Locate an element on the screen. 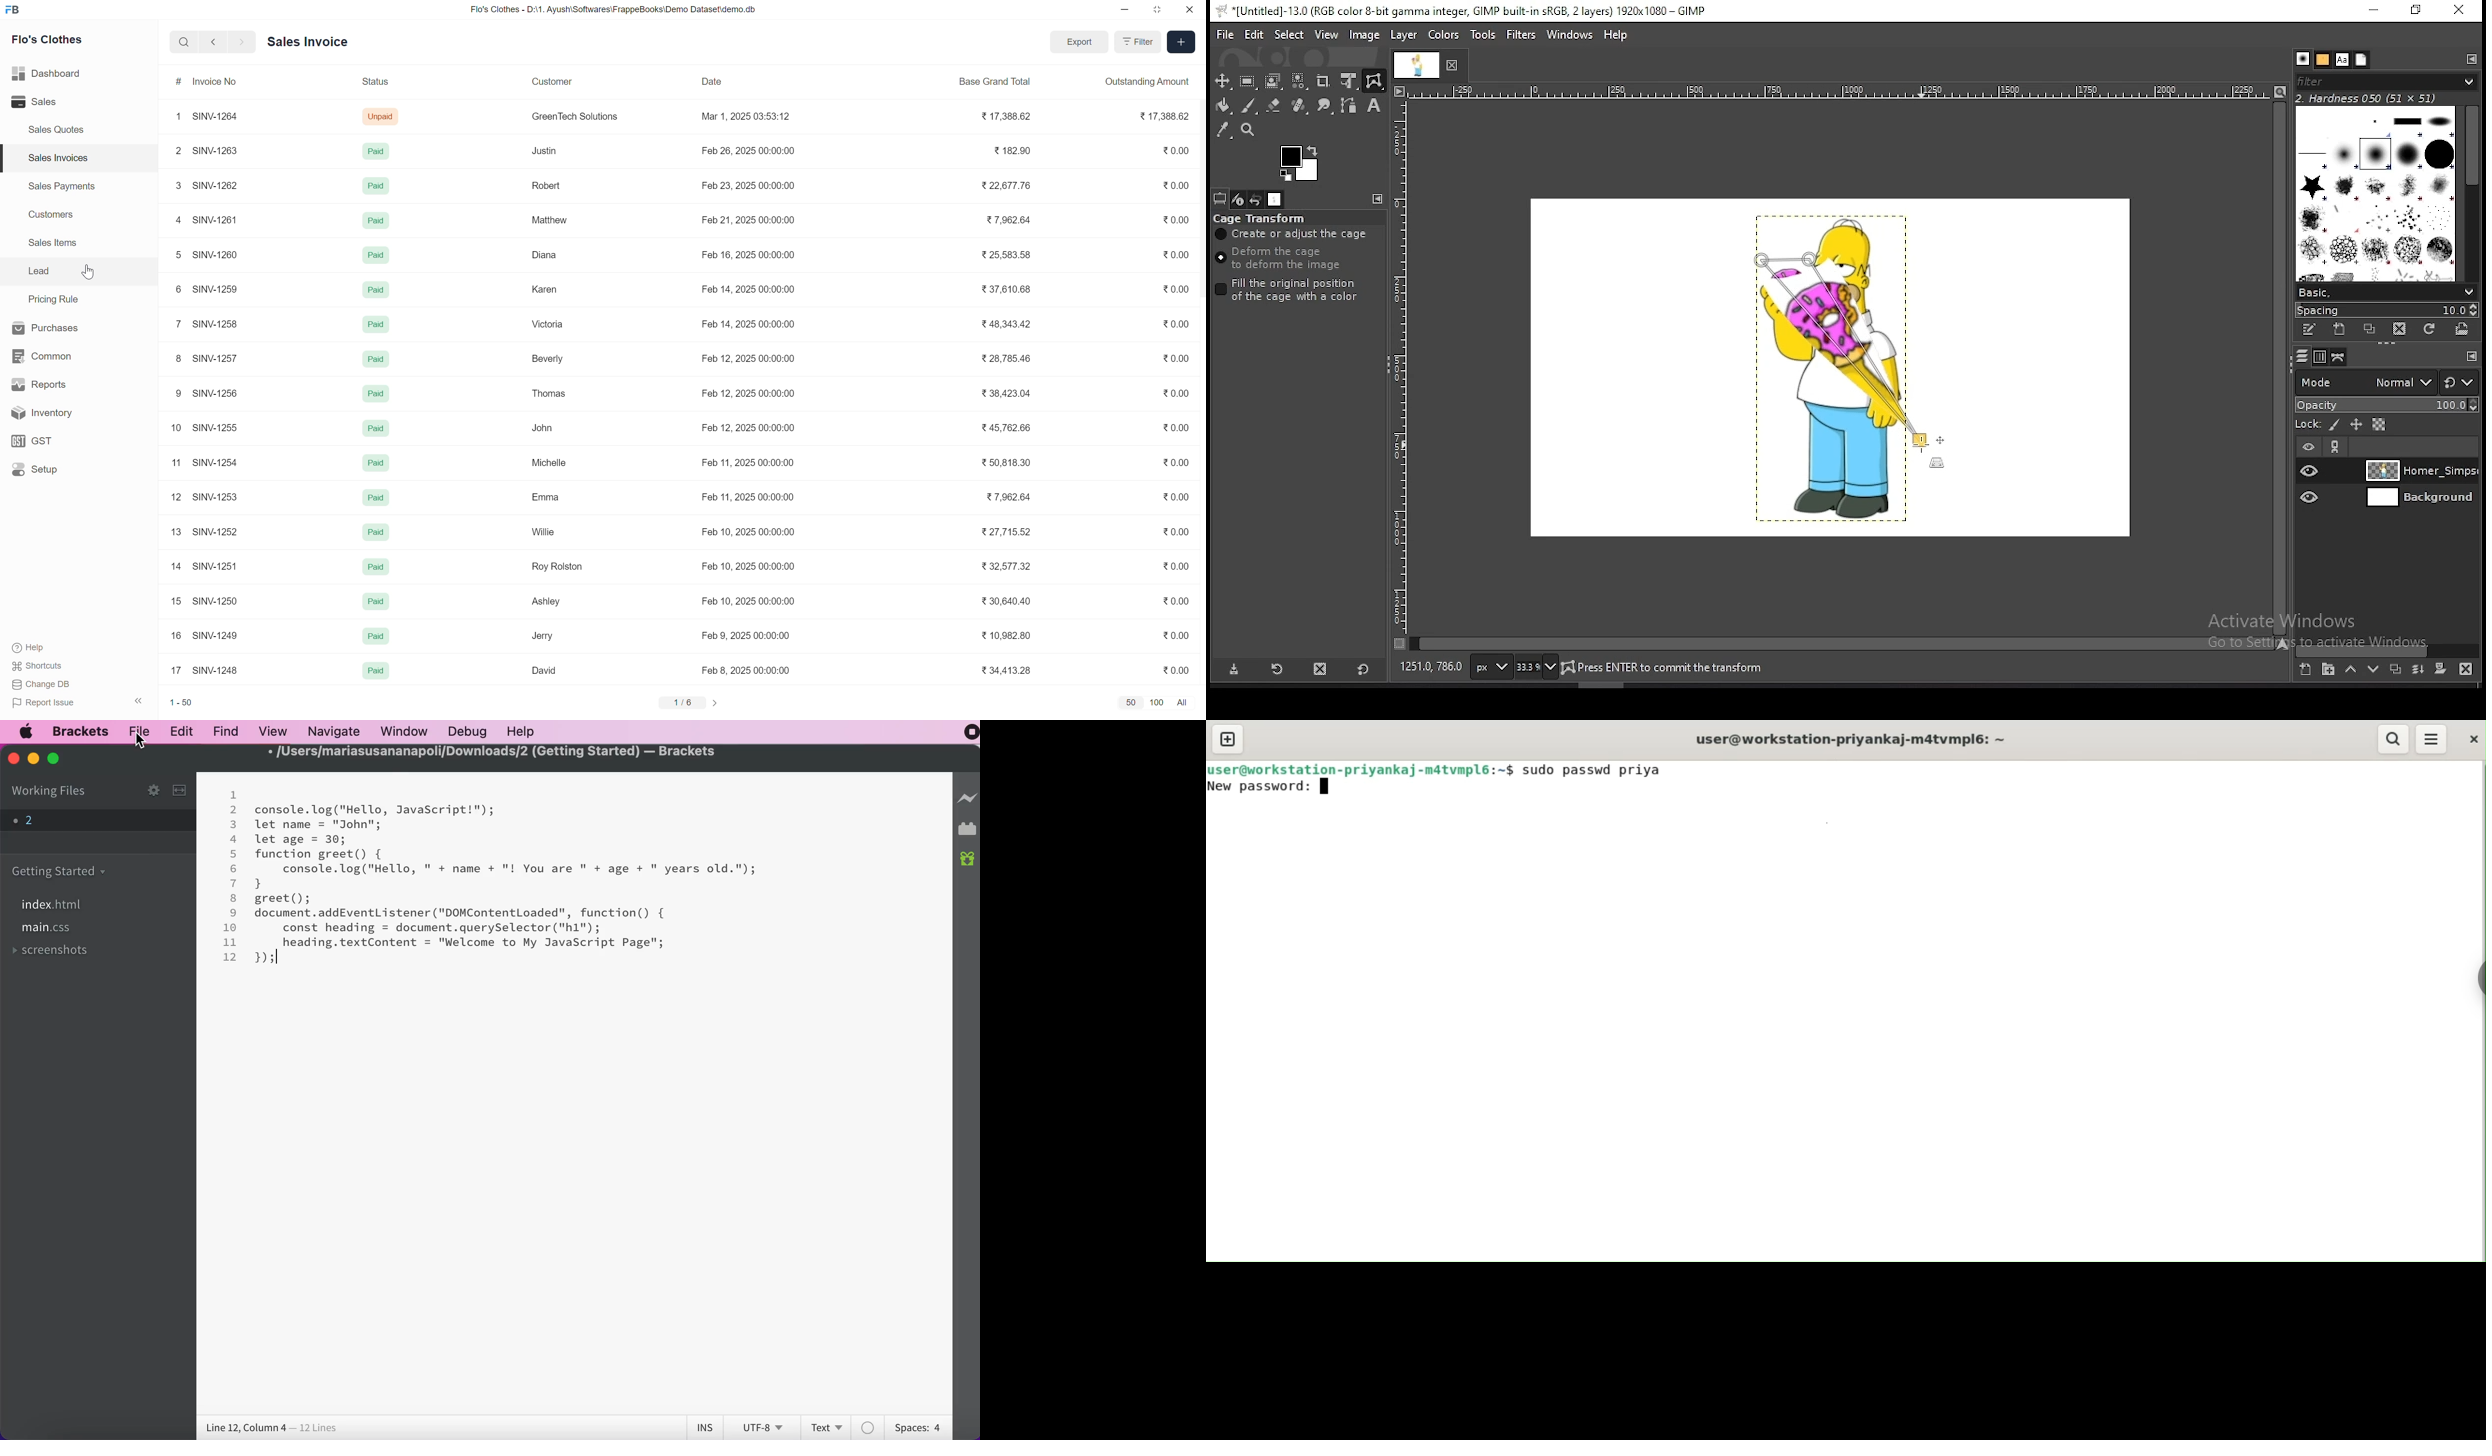  13 is located at coordinates (172, 532).